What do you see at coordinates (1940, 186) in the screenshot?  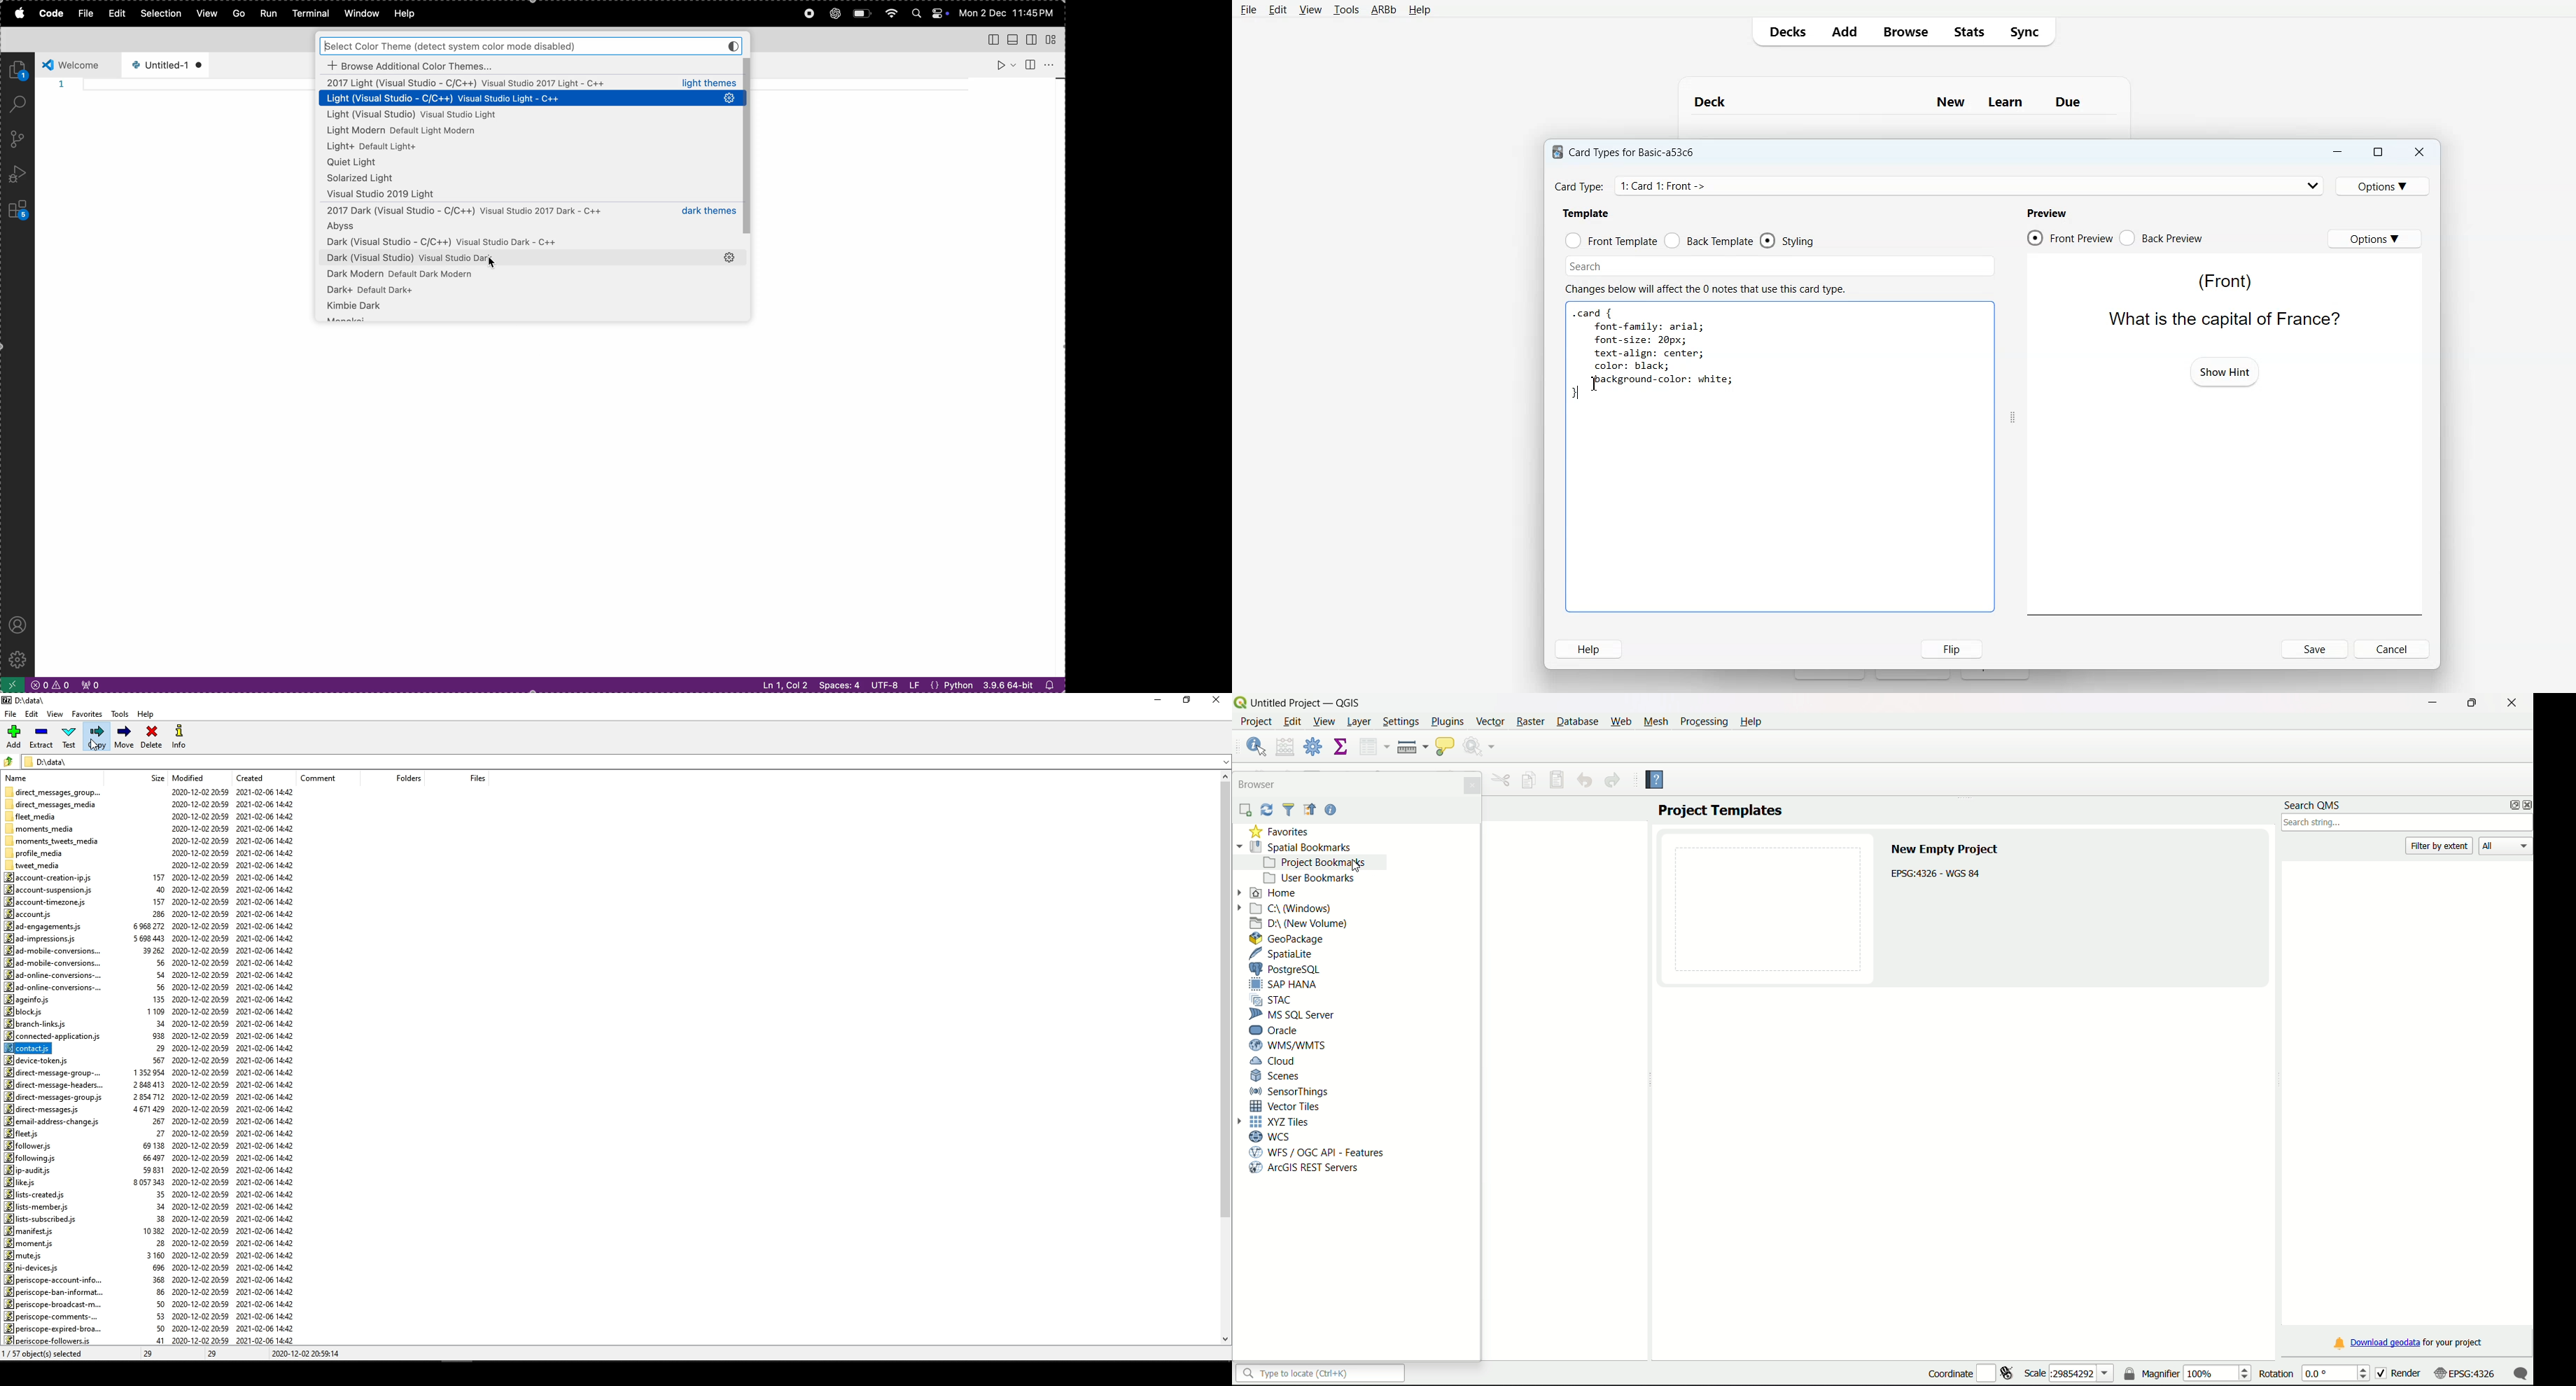 I see `Card Type` at bounding box center [1940, 186].